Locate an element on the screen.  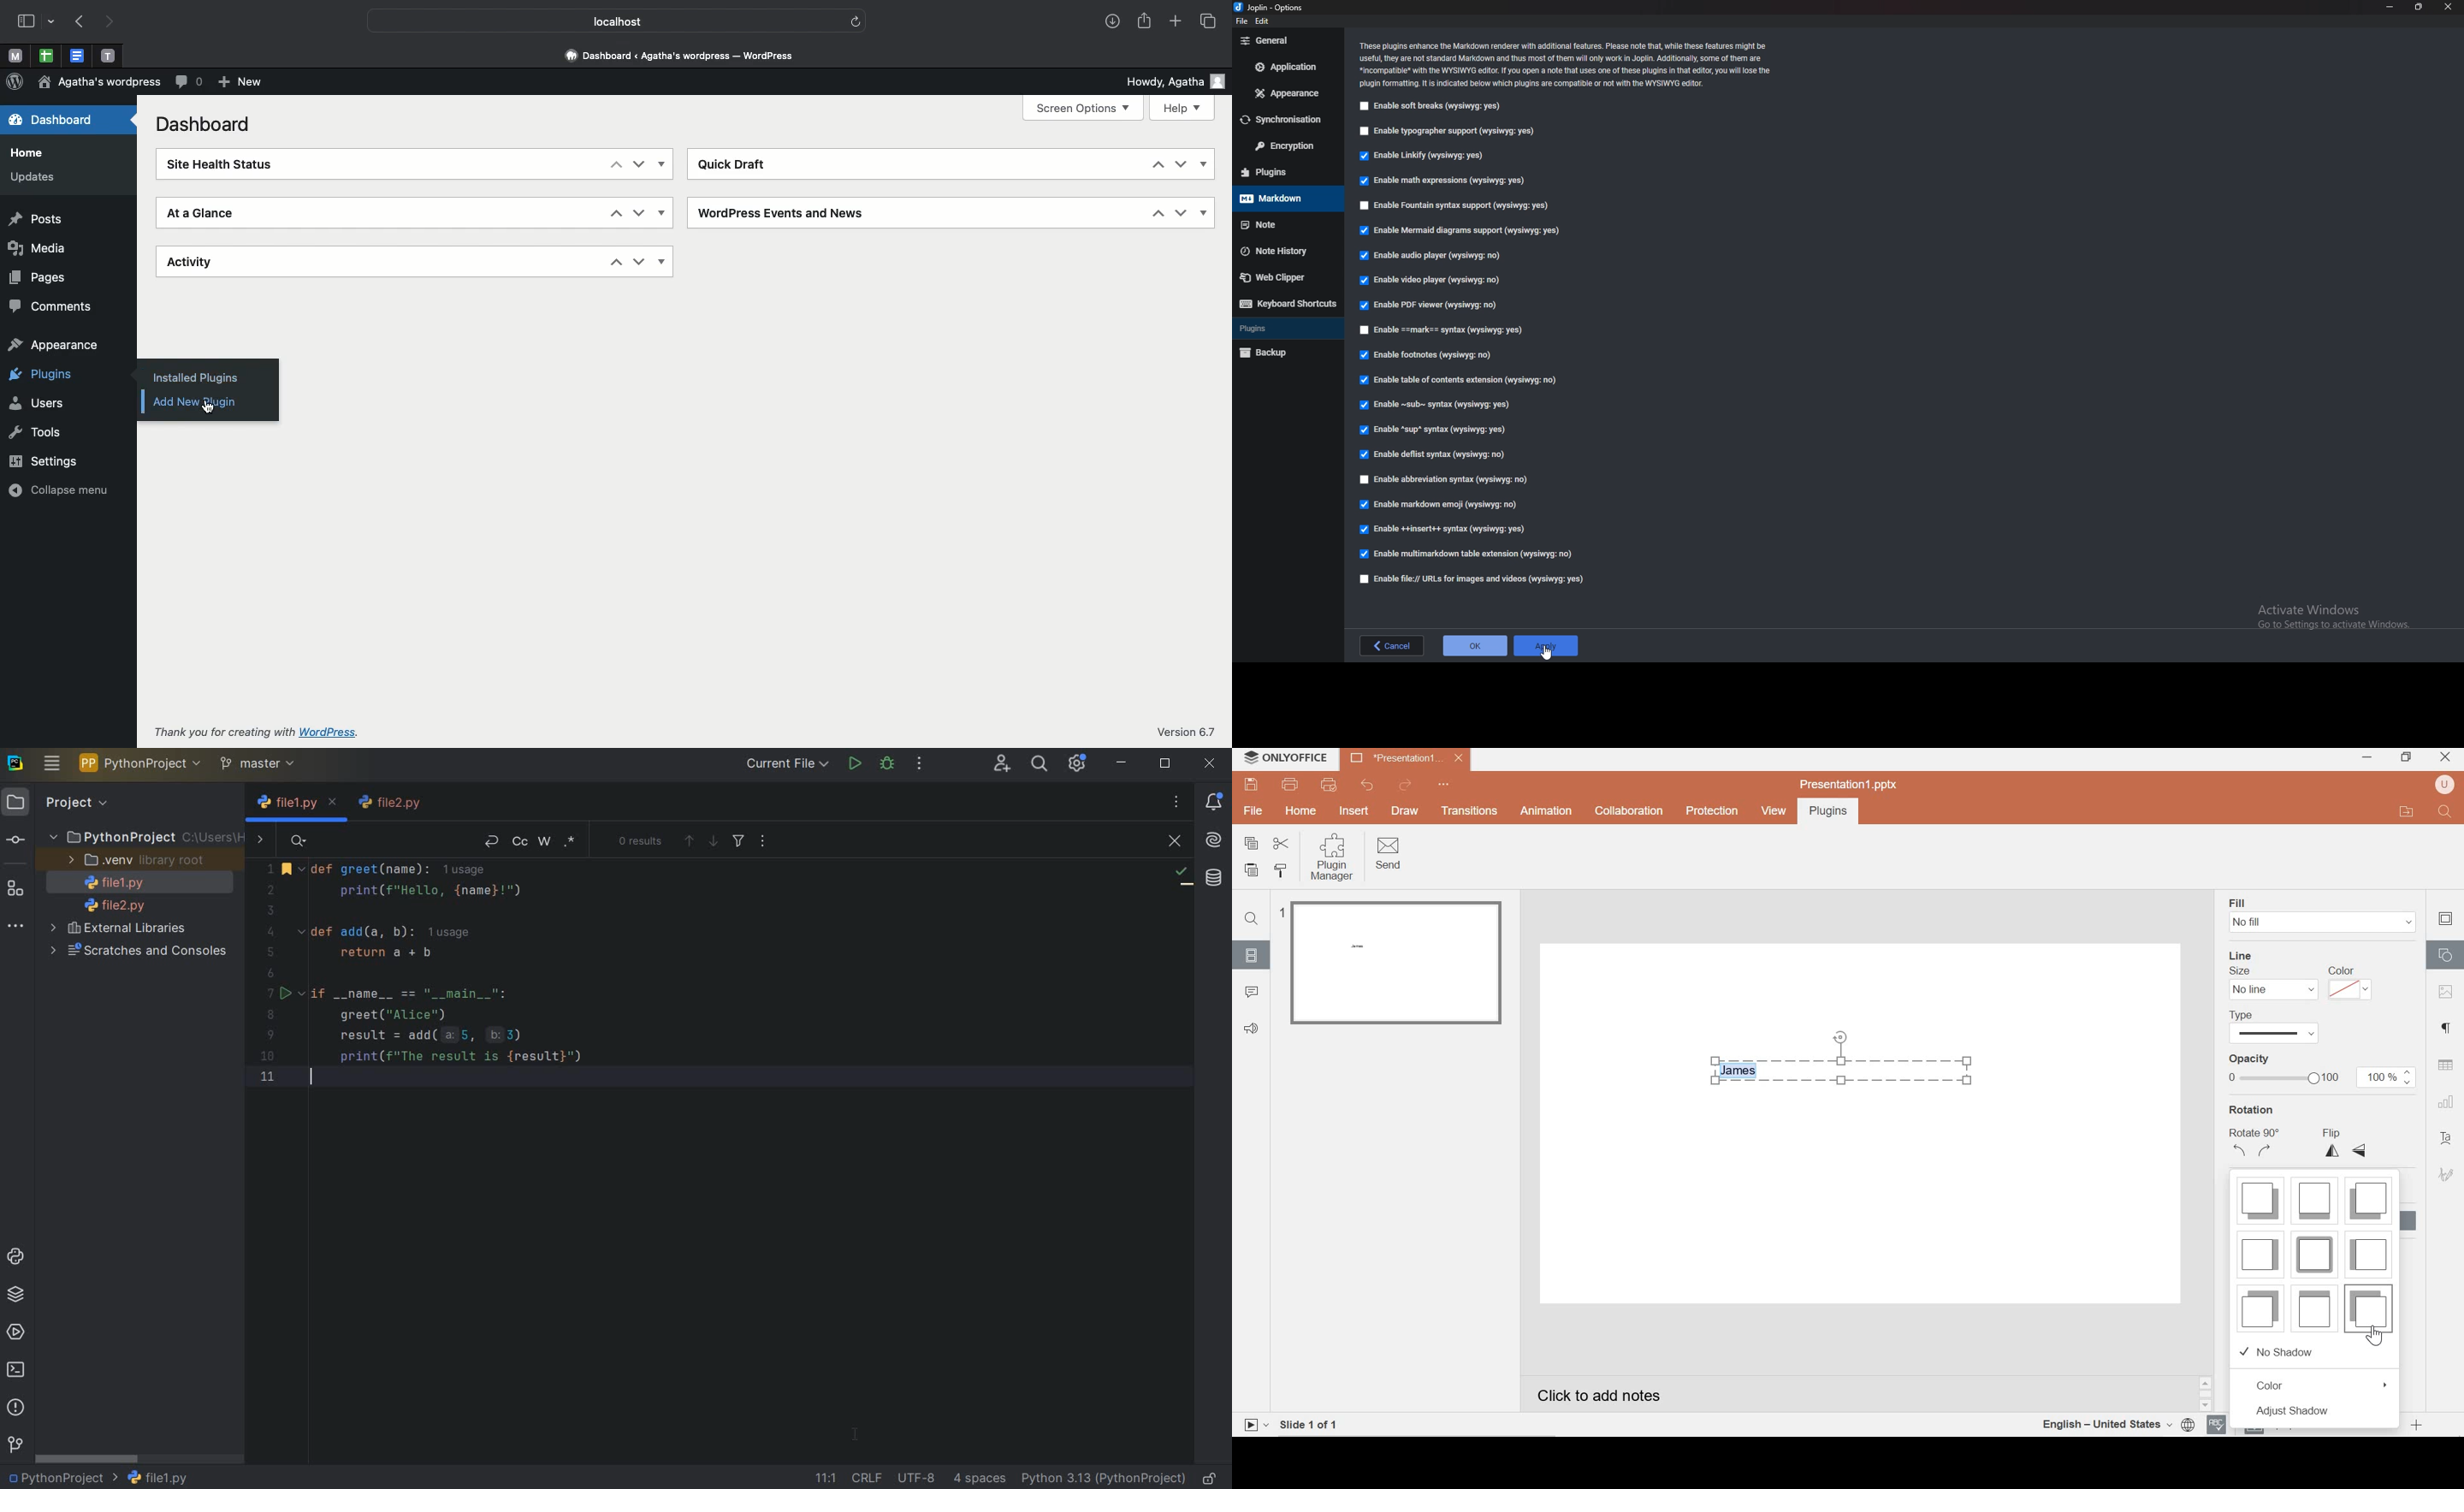
shadow style is located at coordinates (2315, 1200).